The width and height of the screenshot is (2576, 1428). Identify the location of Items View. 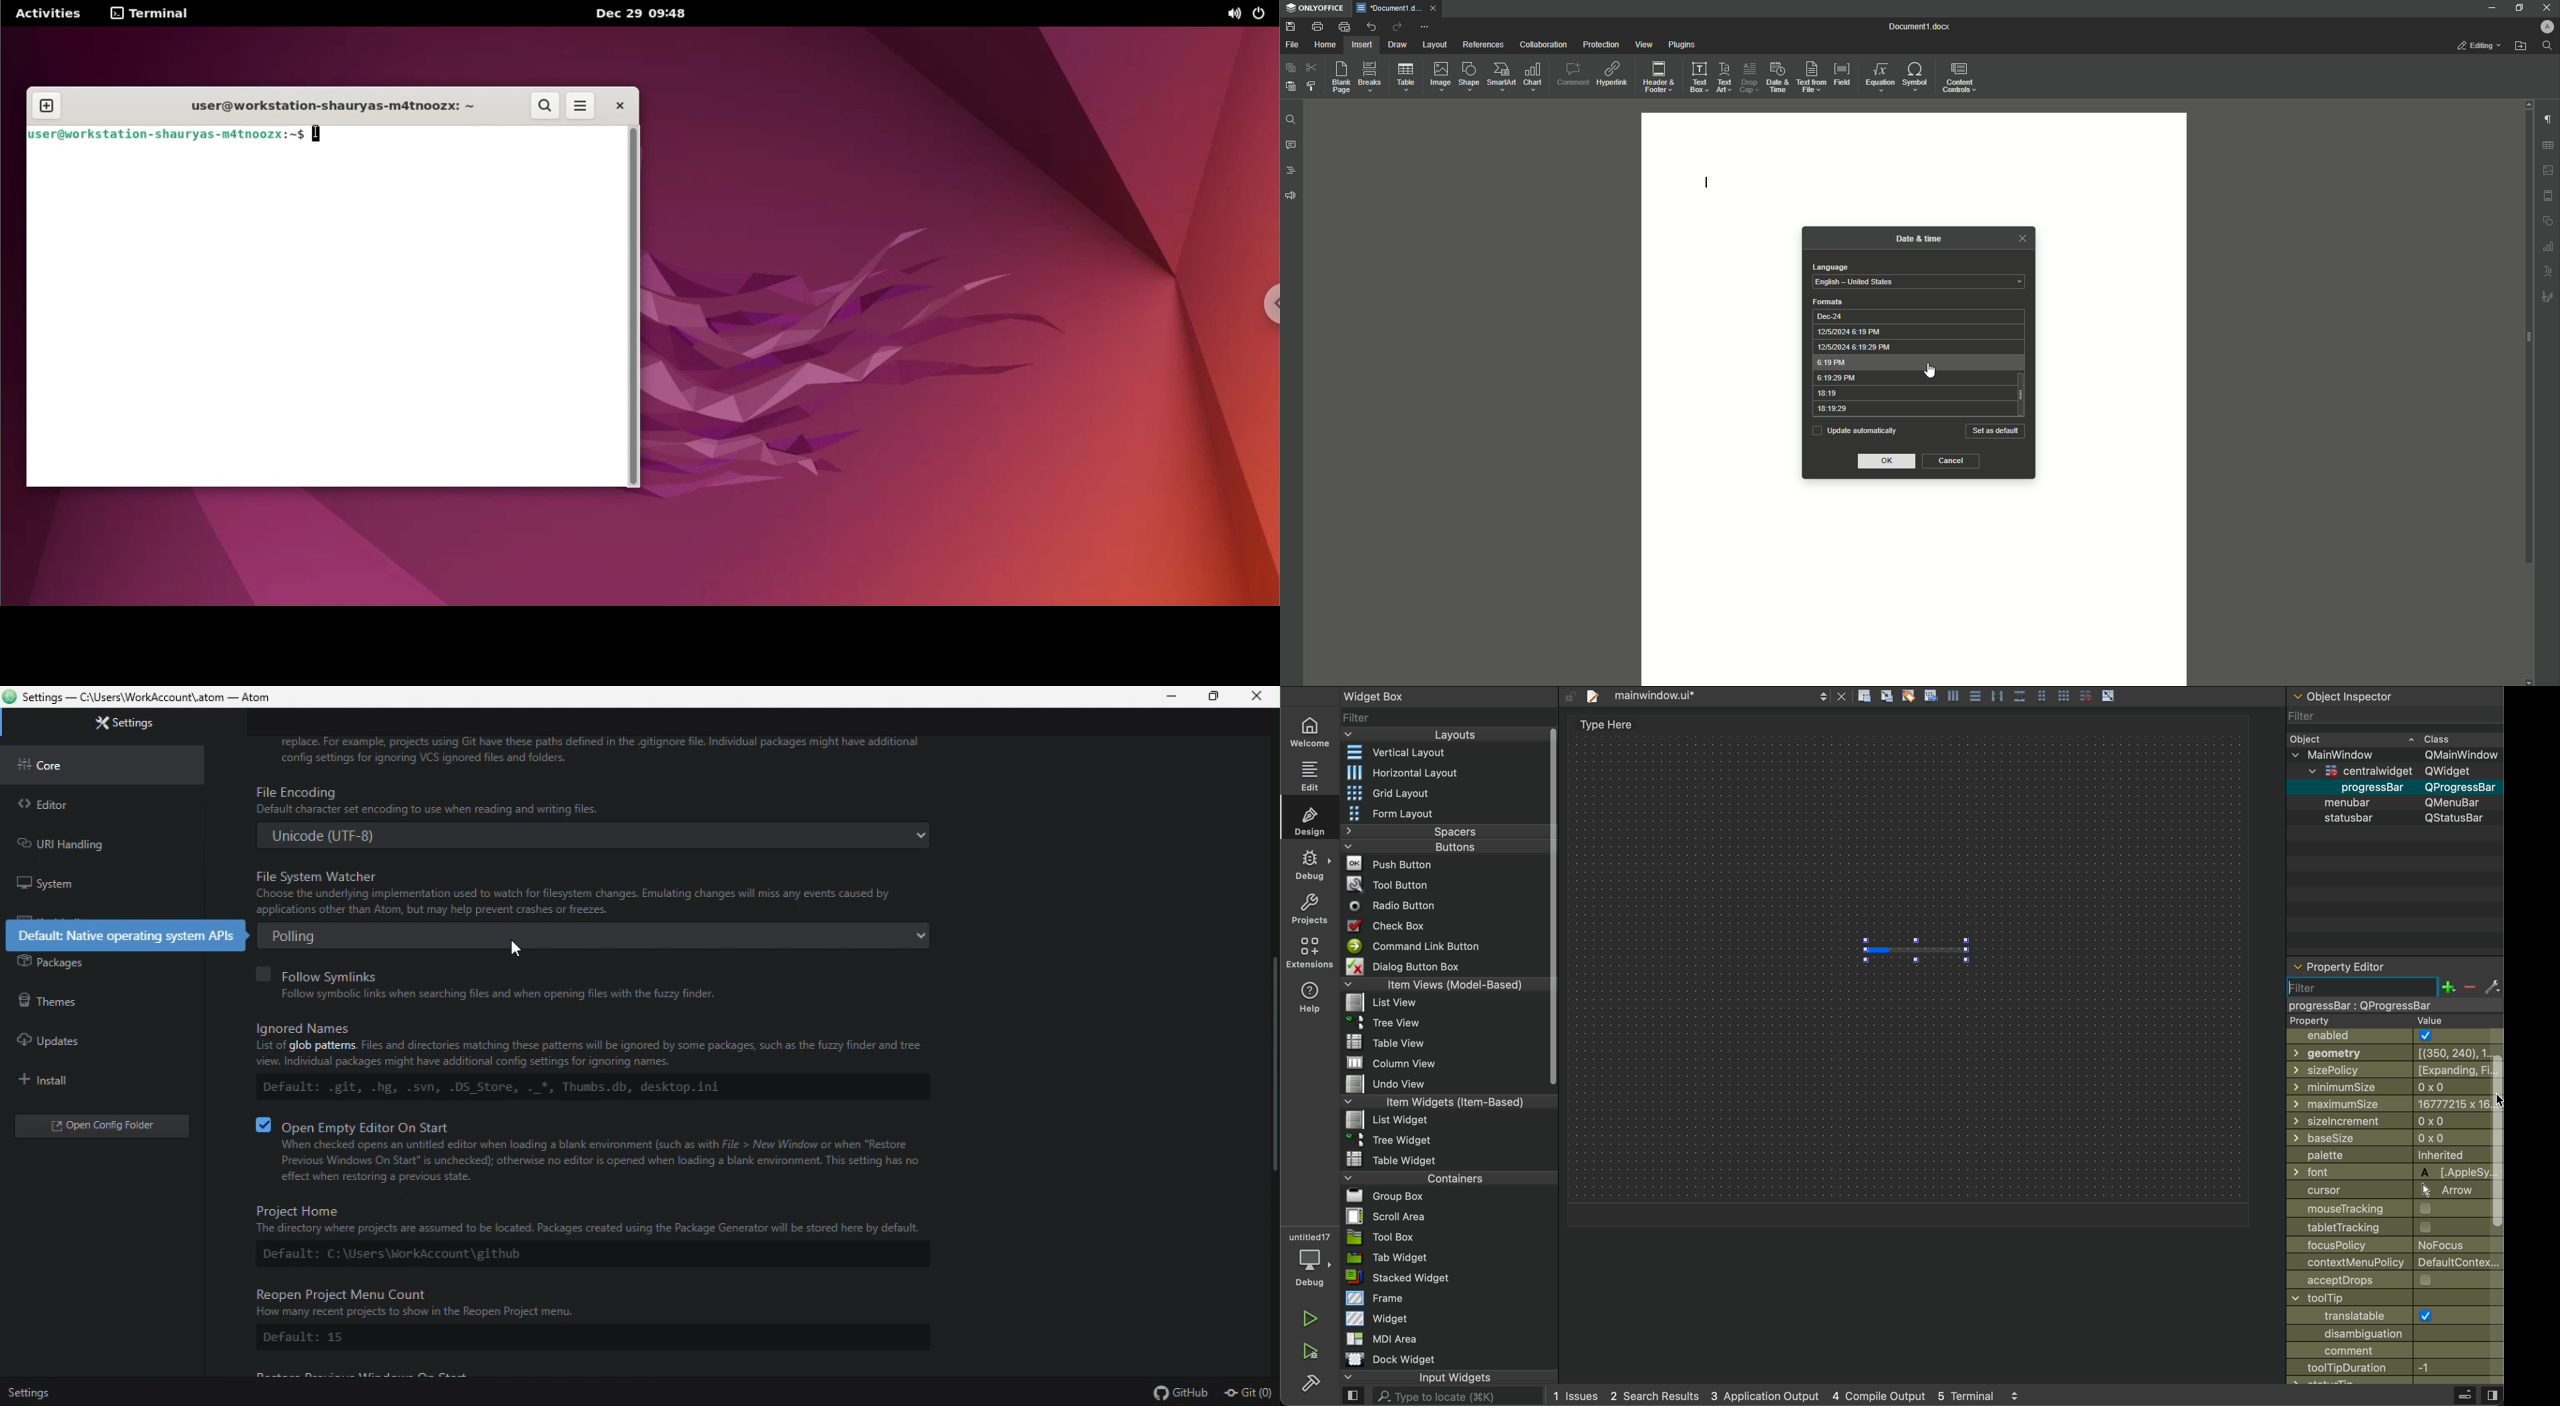
(1441, 984).